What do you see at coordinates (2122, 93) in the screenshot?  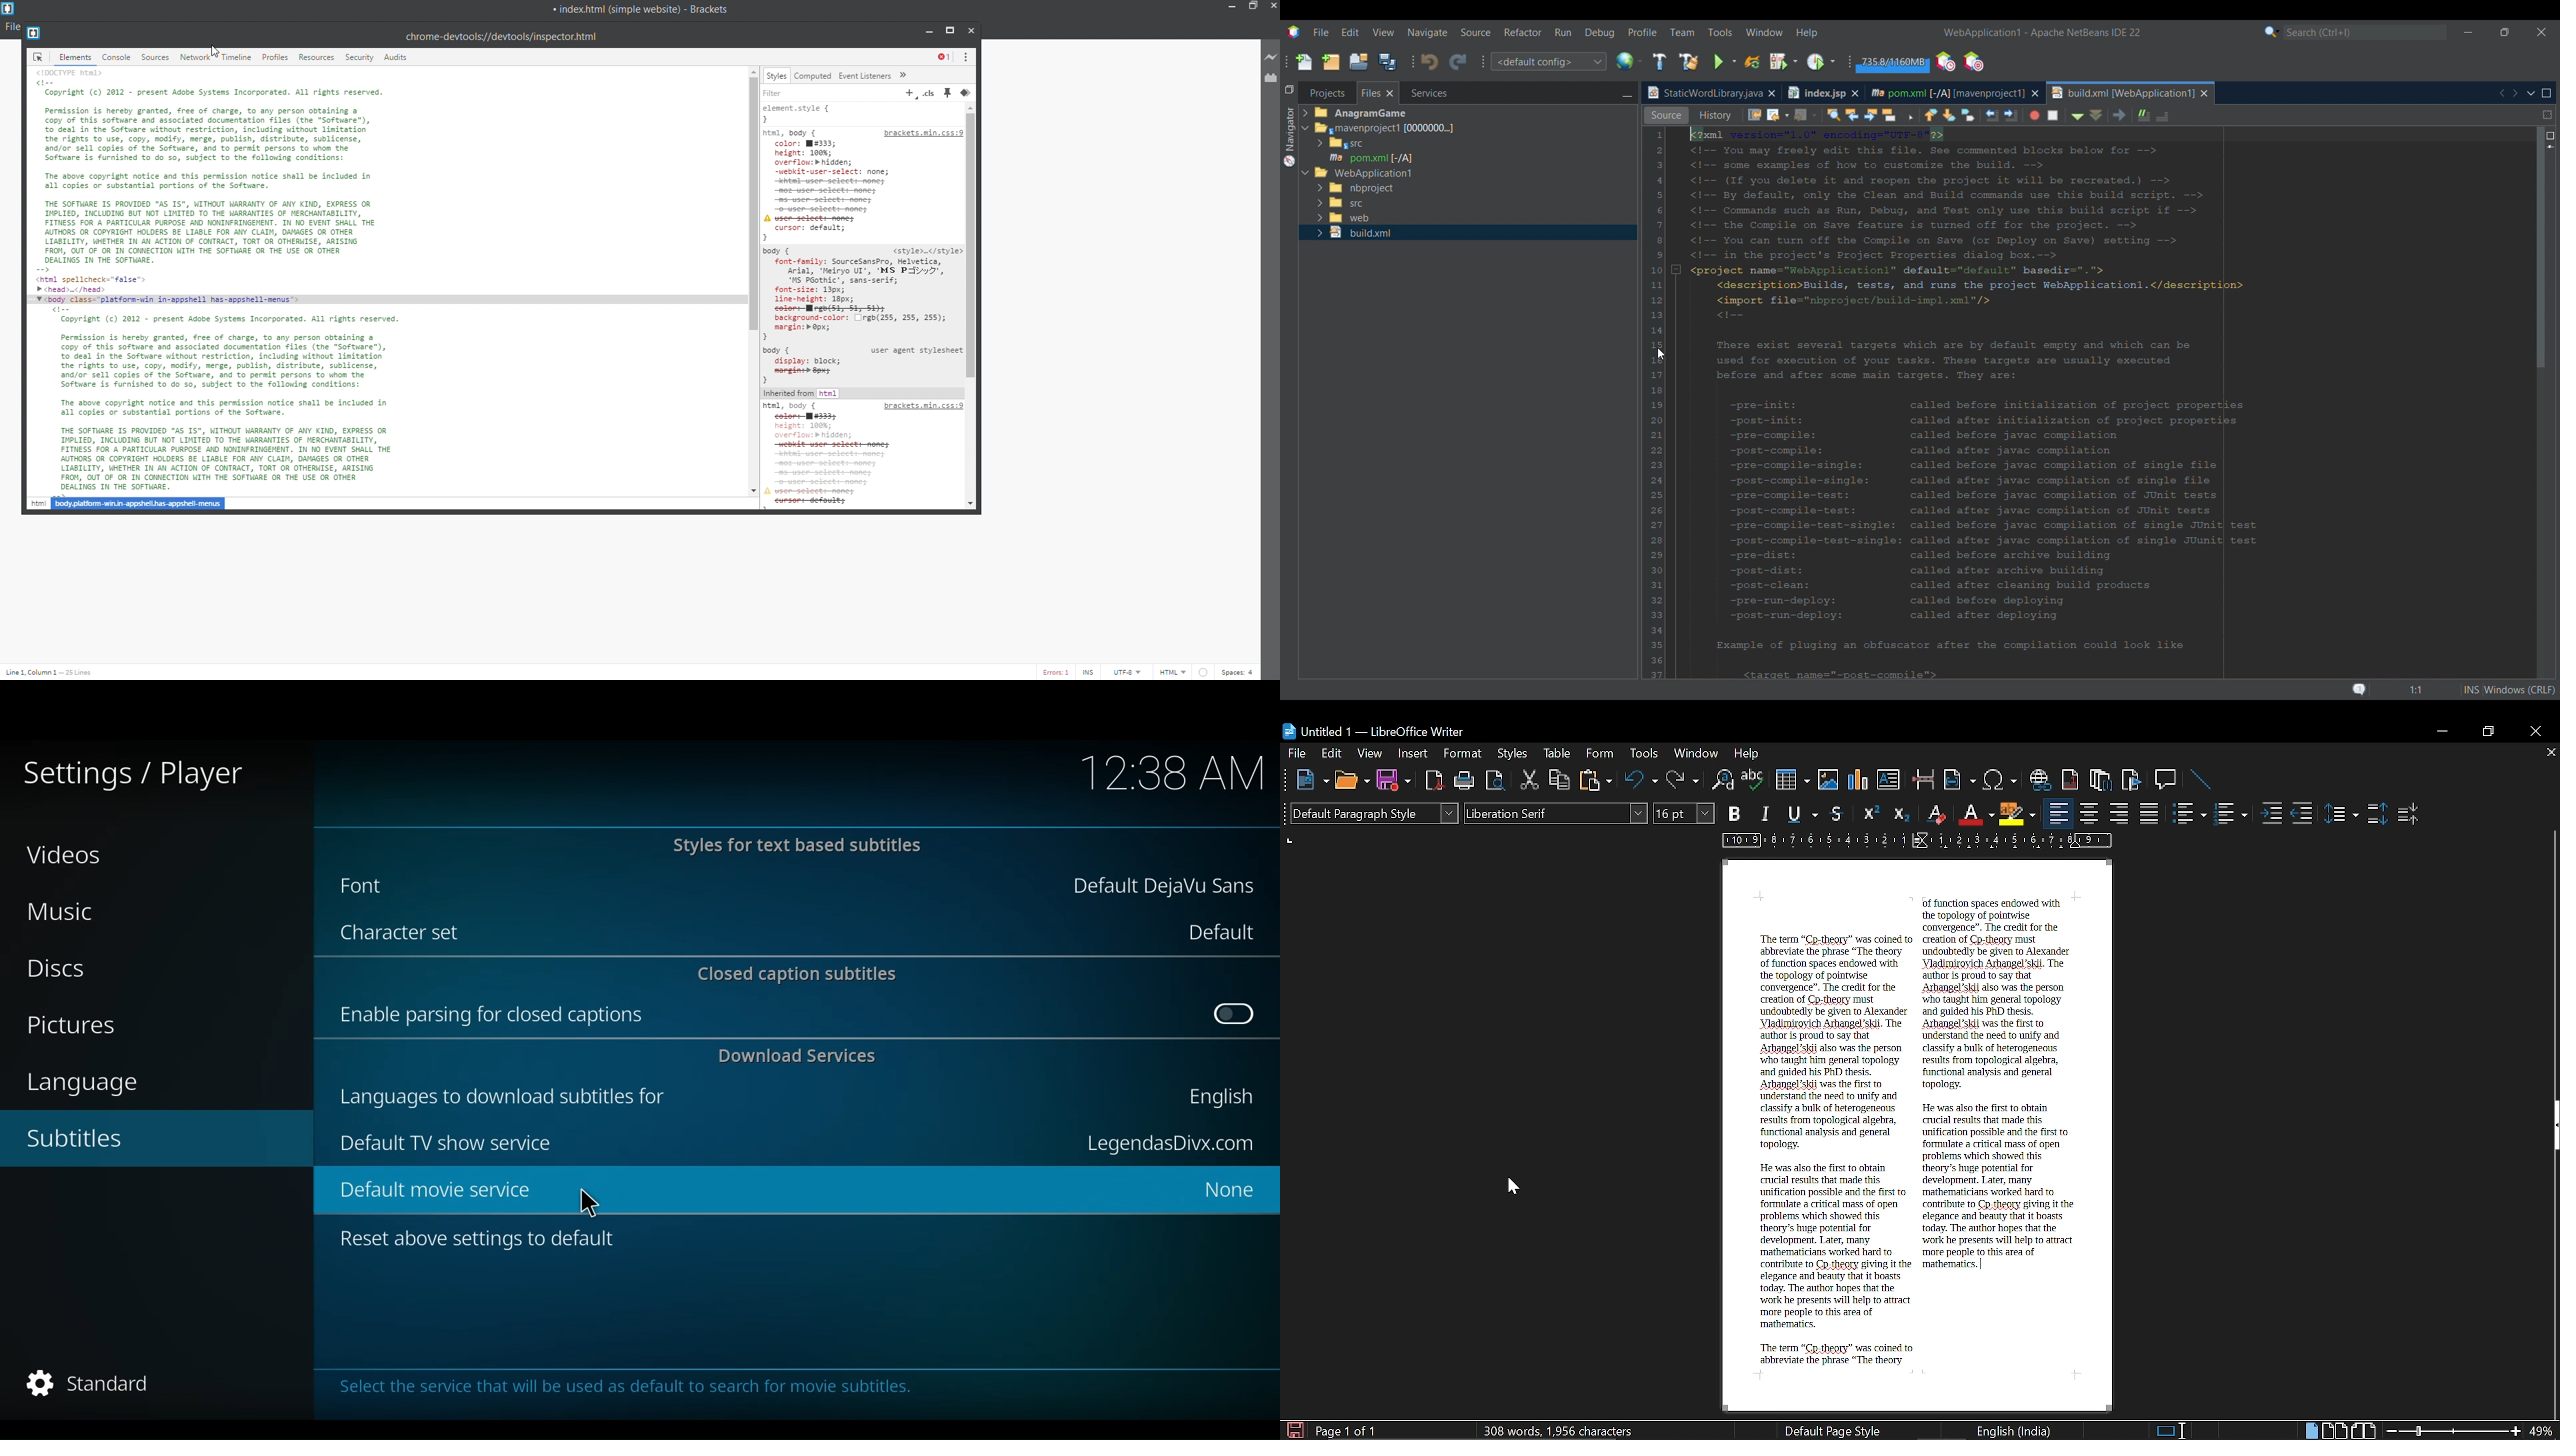 I see `New tab highlighted as current tab` at bounding box center [2122, 93].